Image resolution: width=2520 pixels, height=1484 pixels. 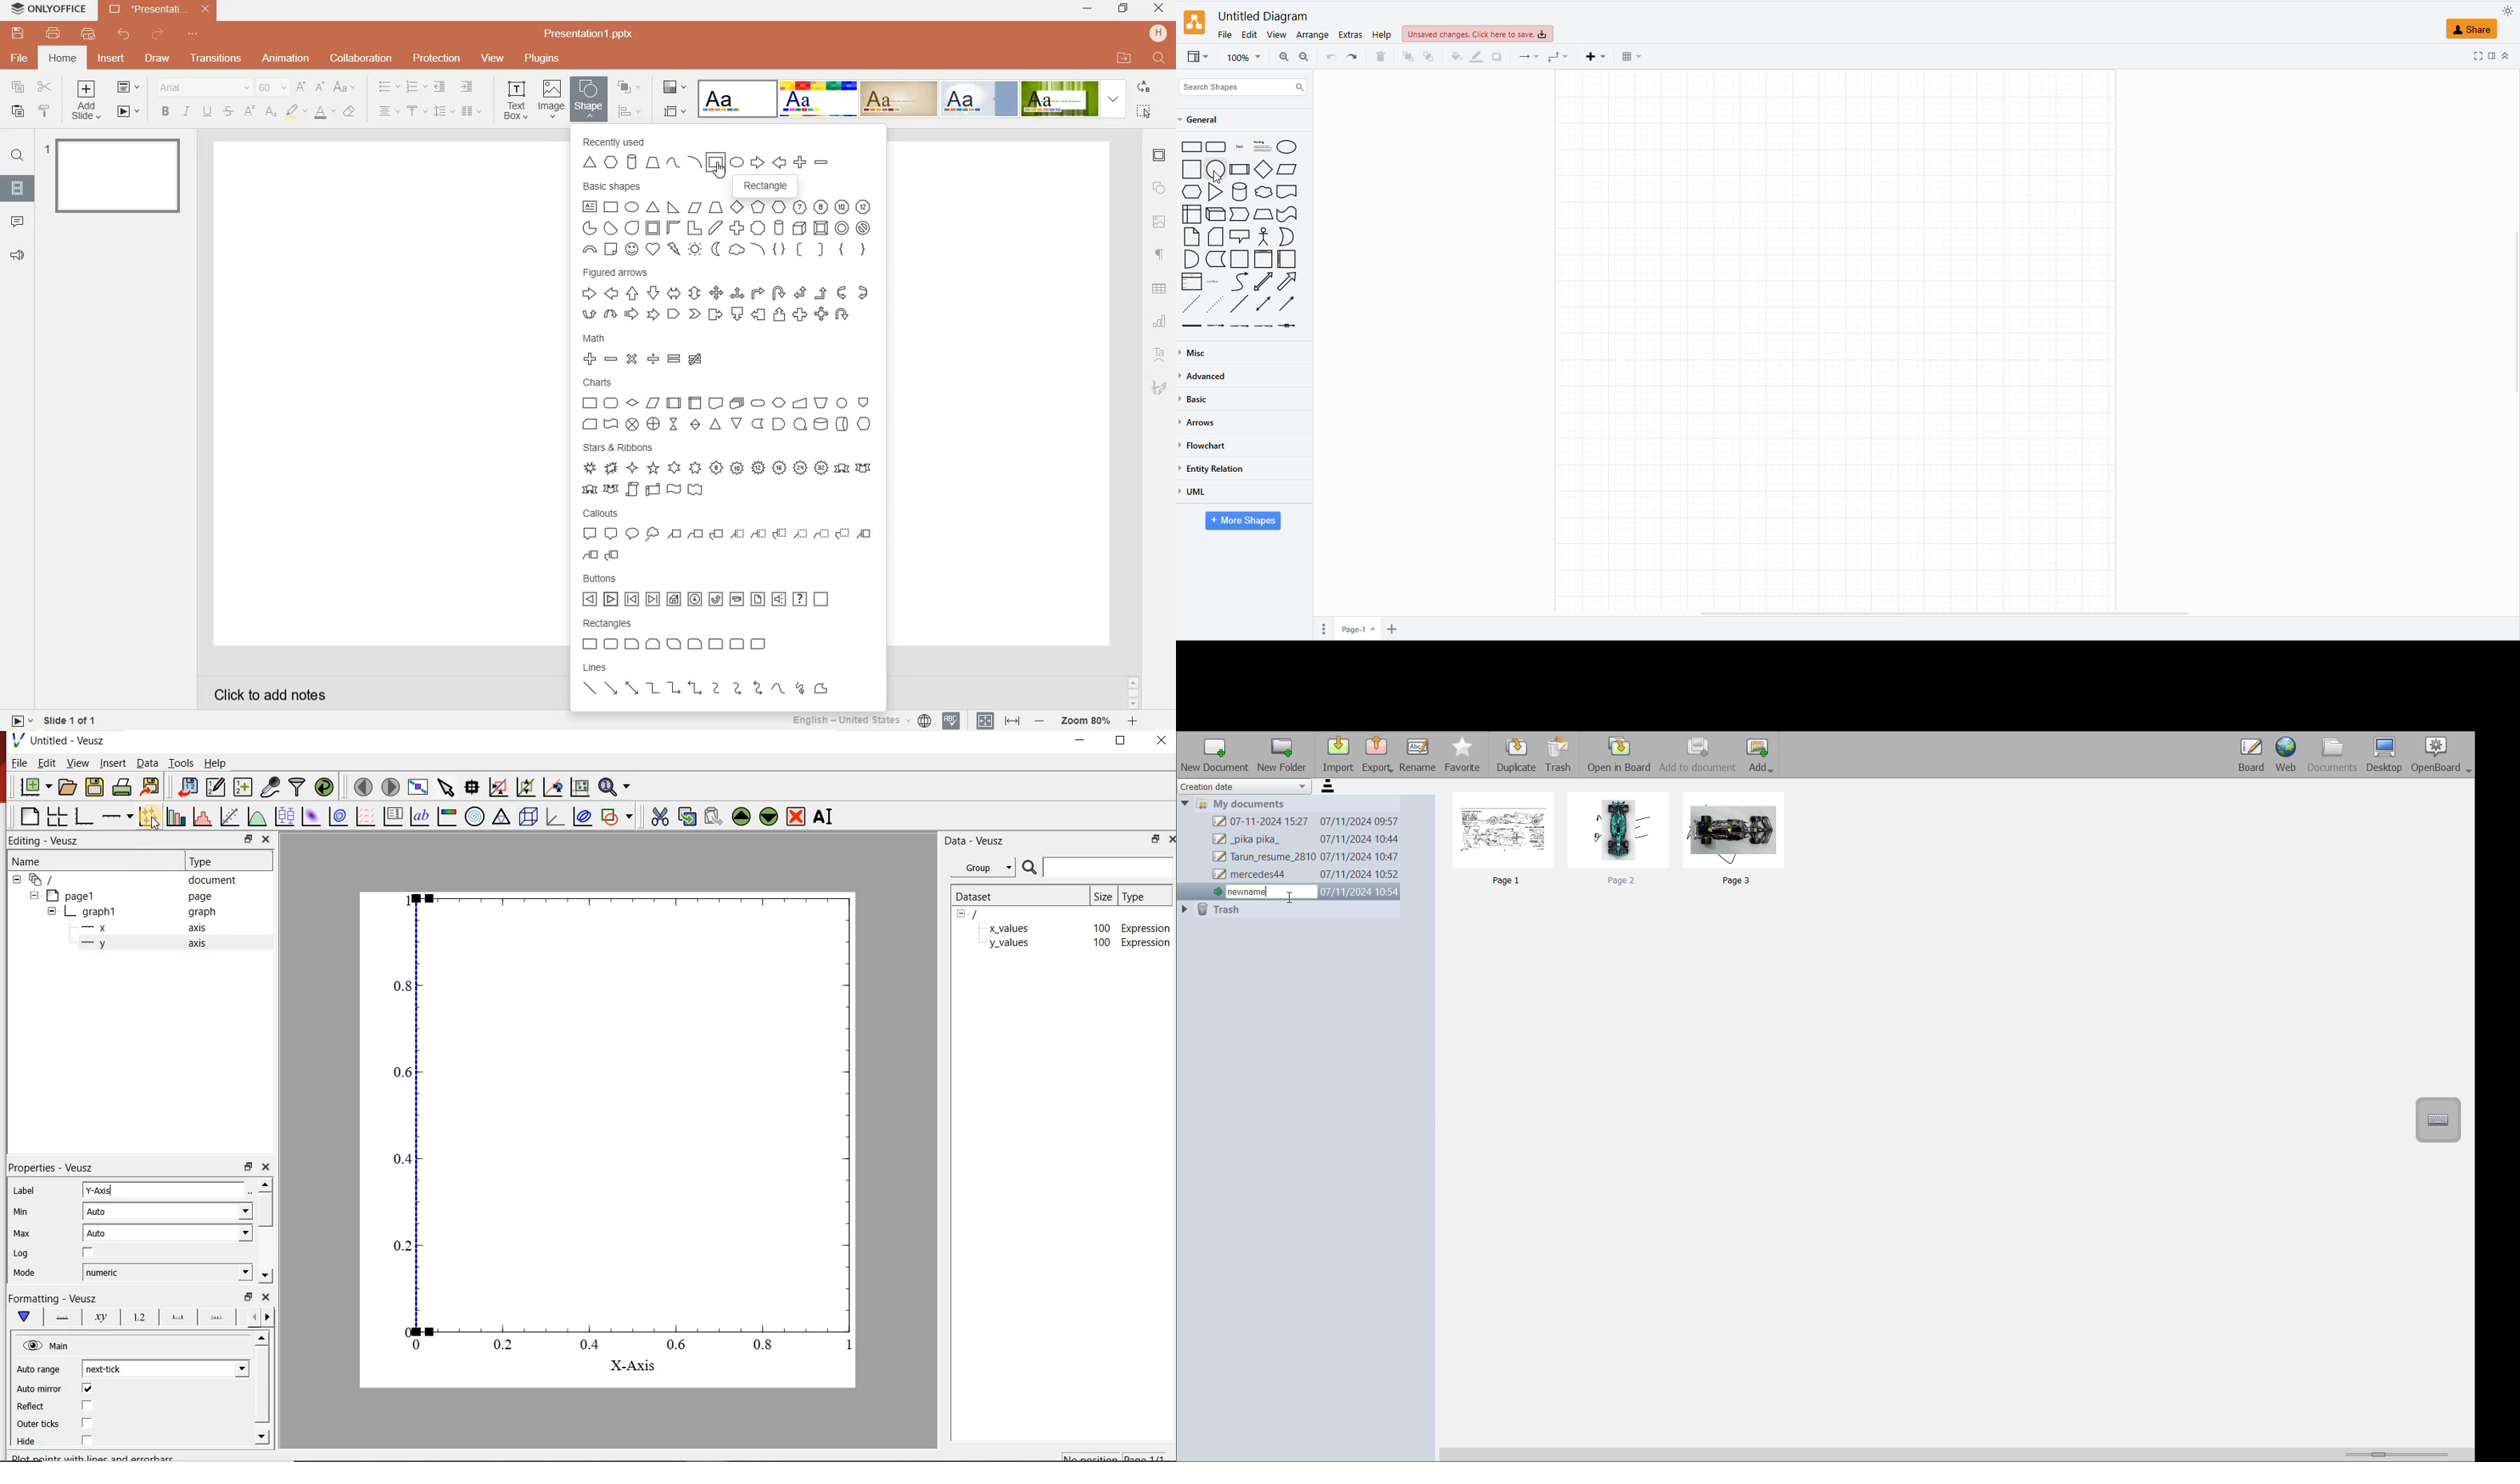 I want to click on Trapezium, so click(x=716, y=208).